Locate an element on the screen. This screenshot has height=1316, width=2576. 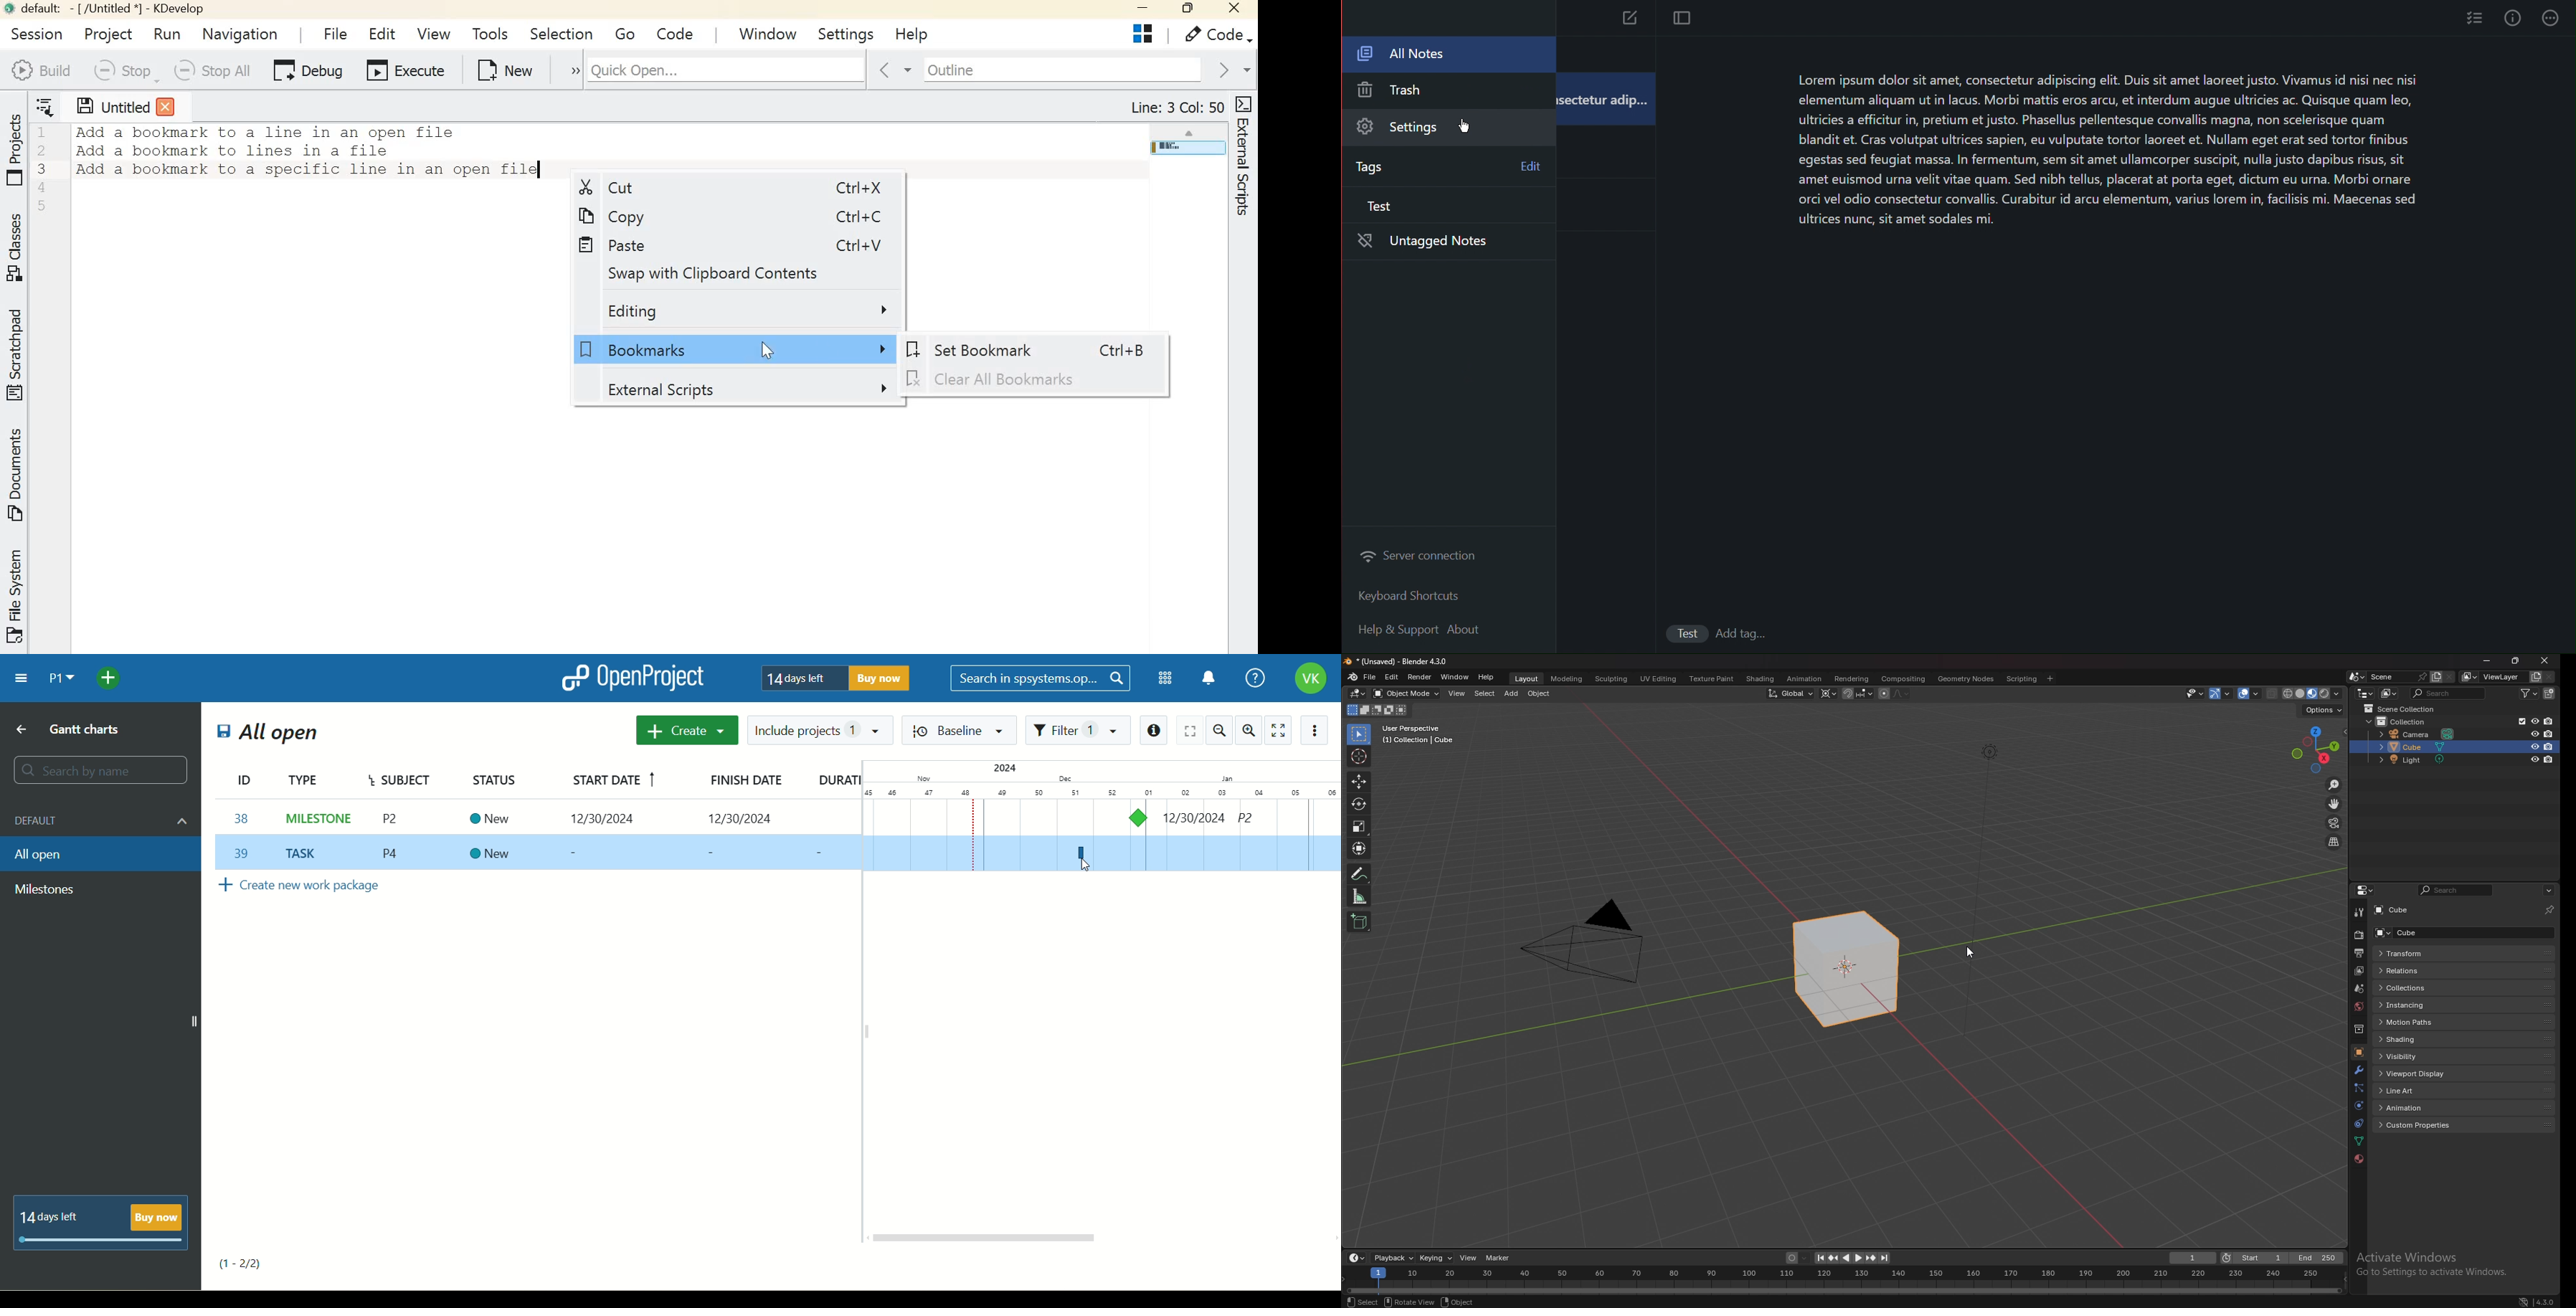
transformation orientation is located at coordinates (1791, 693).